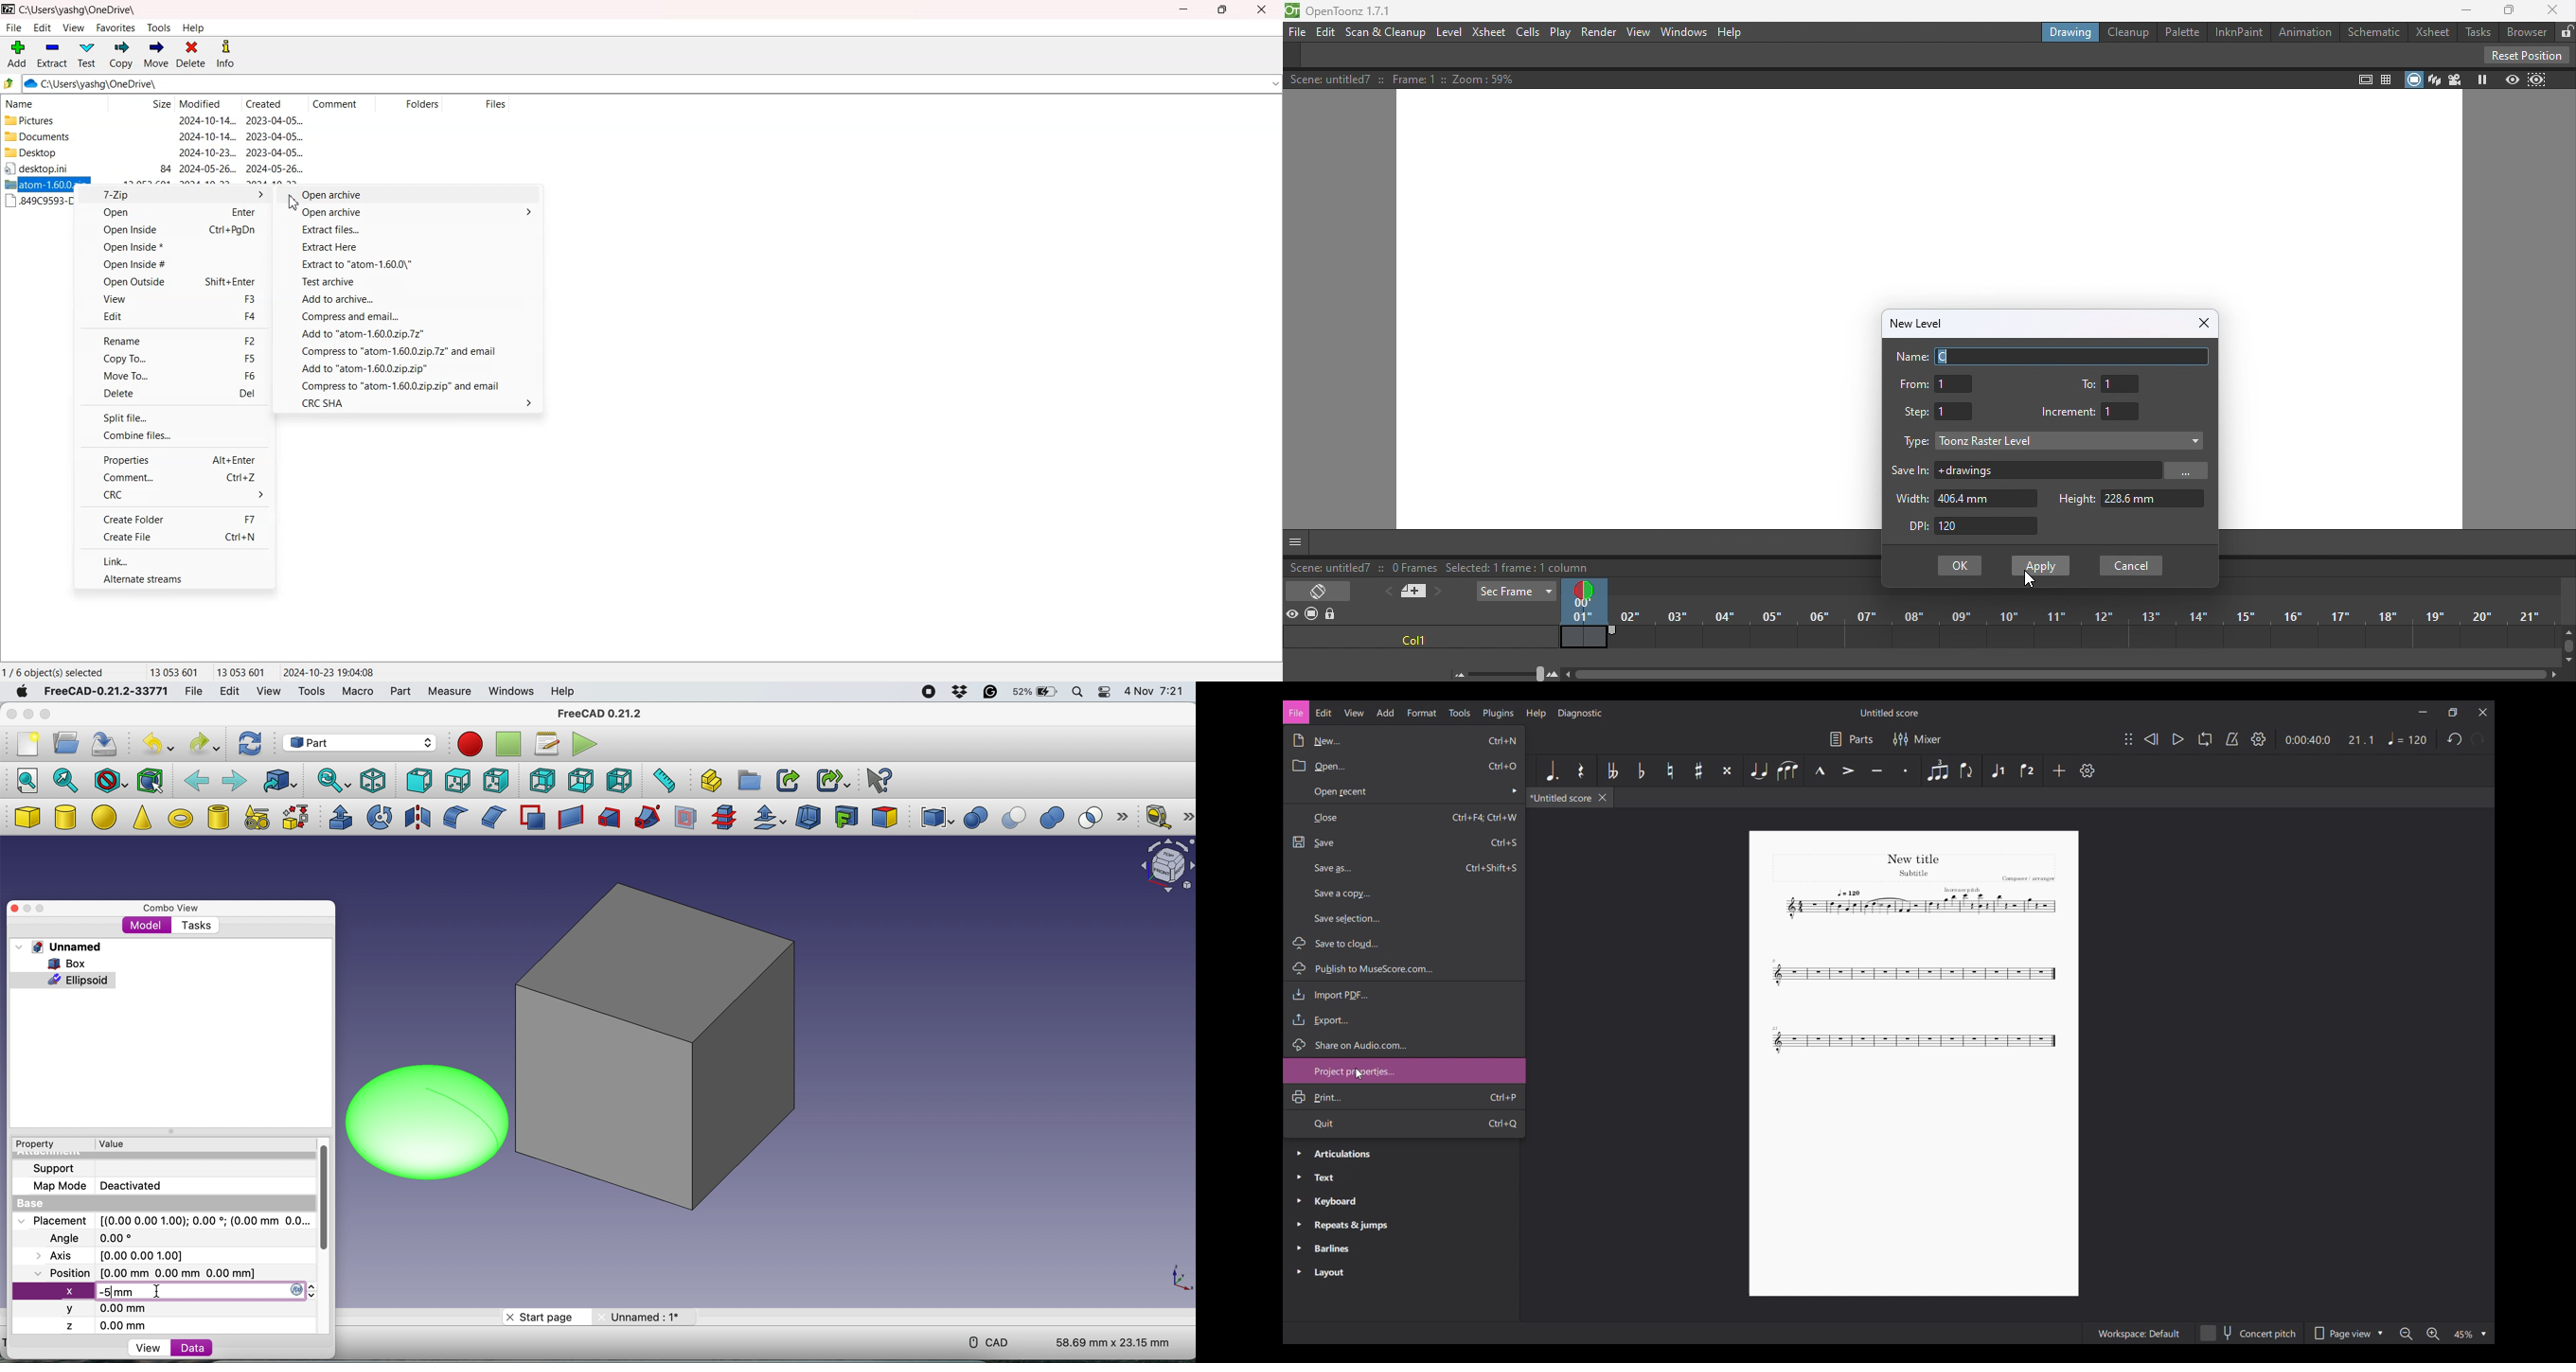 This screenshot has height=1372, width=2576. Describe the element at coordinates (1820, 770) in the screenshot. I see `Marcato` at that location.